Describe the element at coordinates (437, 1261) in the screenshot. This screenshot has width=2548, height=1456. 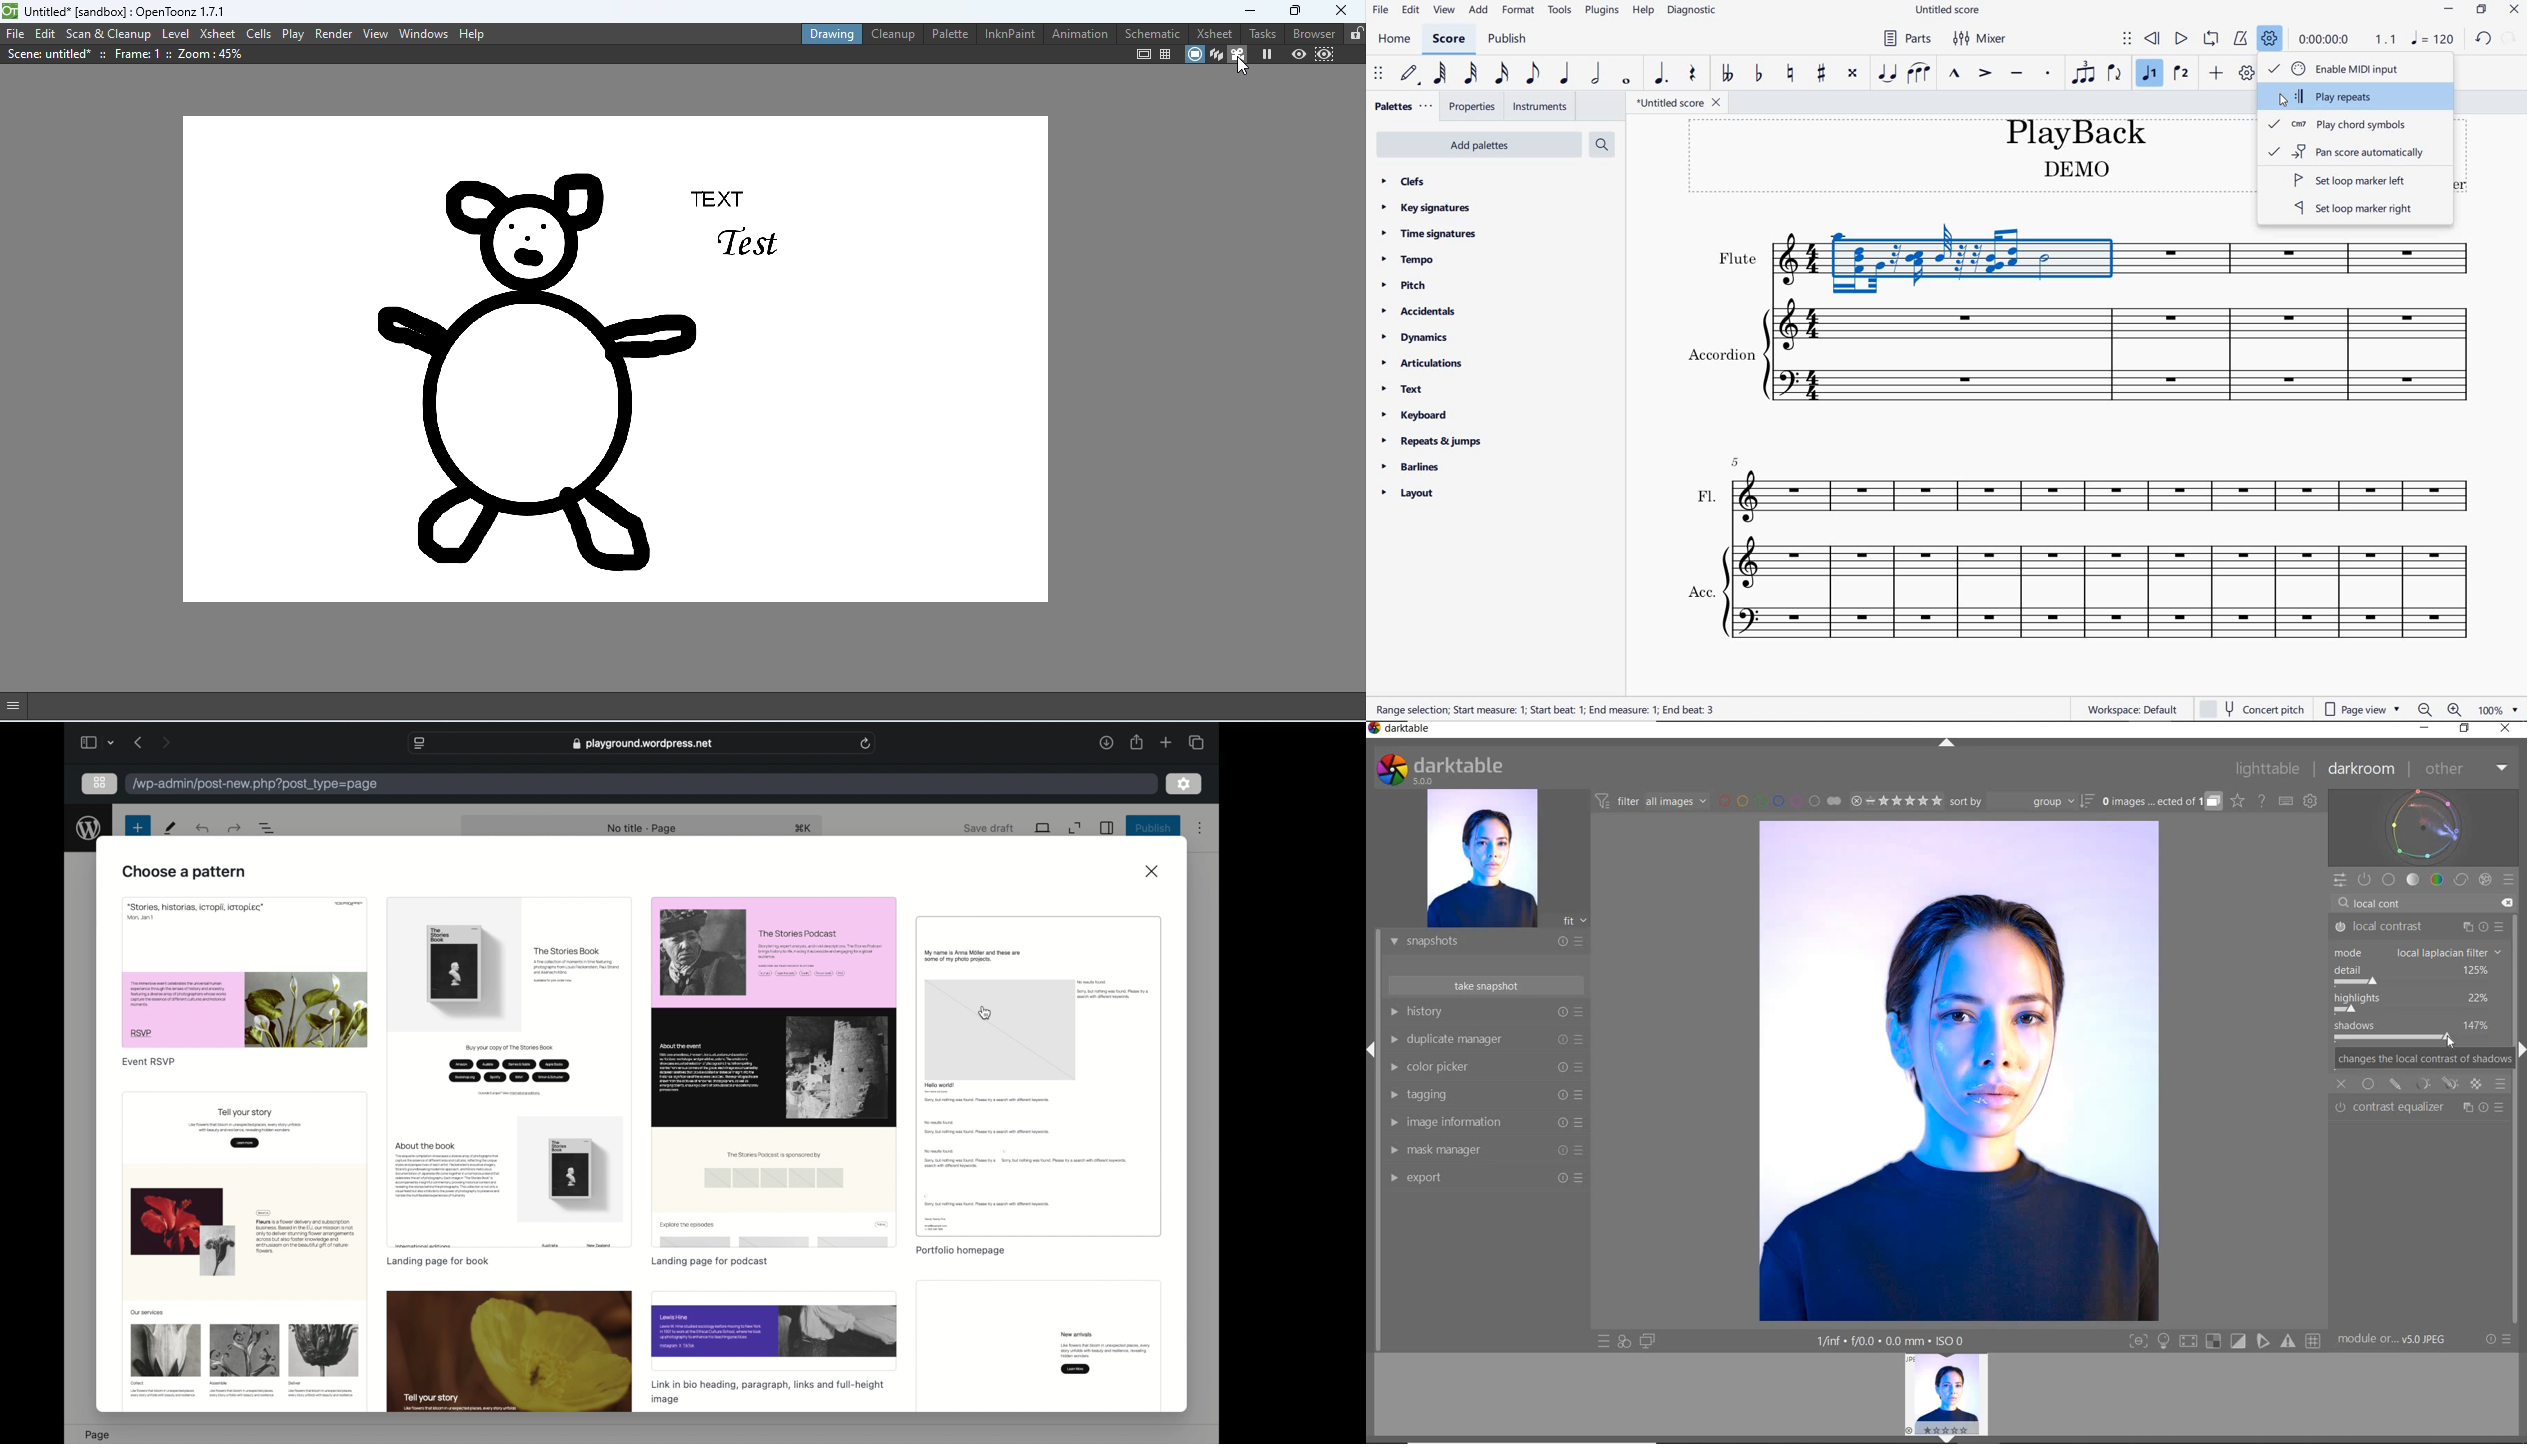
I see `landing page for book` at that location.